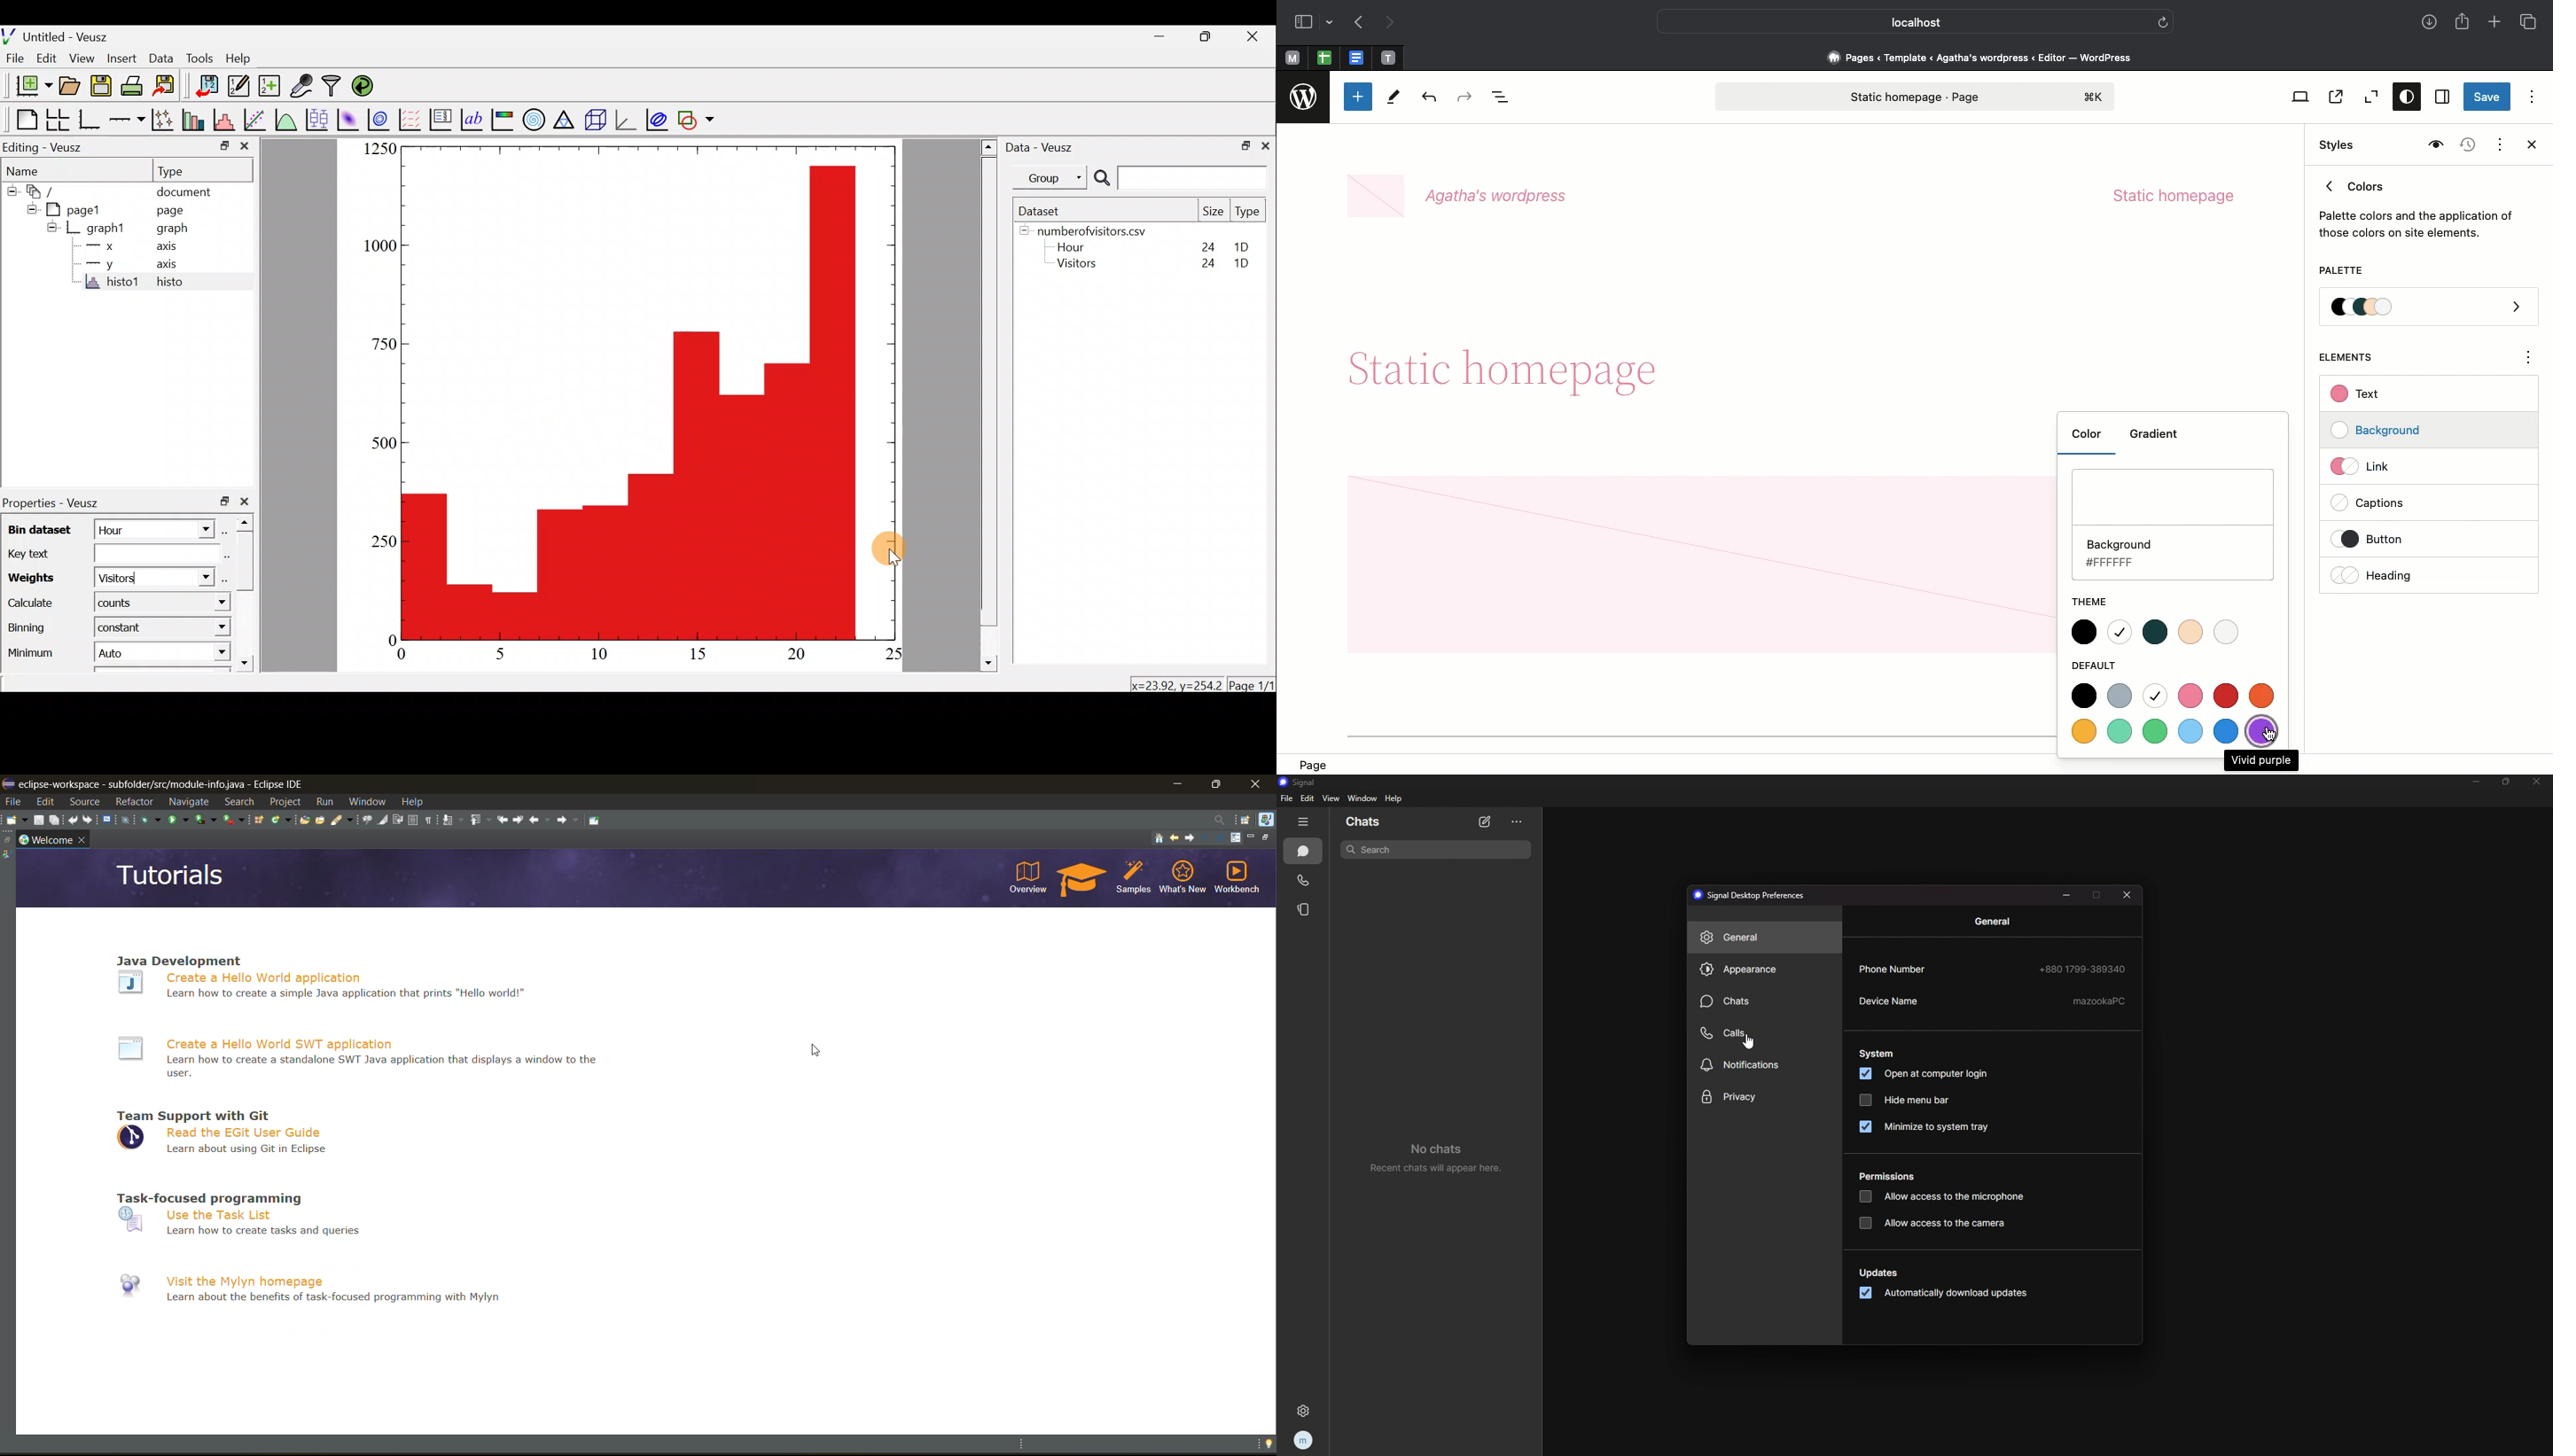  What do you see at coordinates (2498, 143) in the screenshot?
I see `Actions` at bounding box center [2498, 143].